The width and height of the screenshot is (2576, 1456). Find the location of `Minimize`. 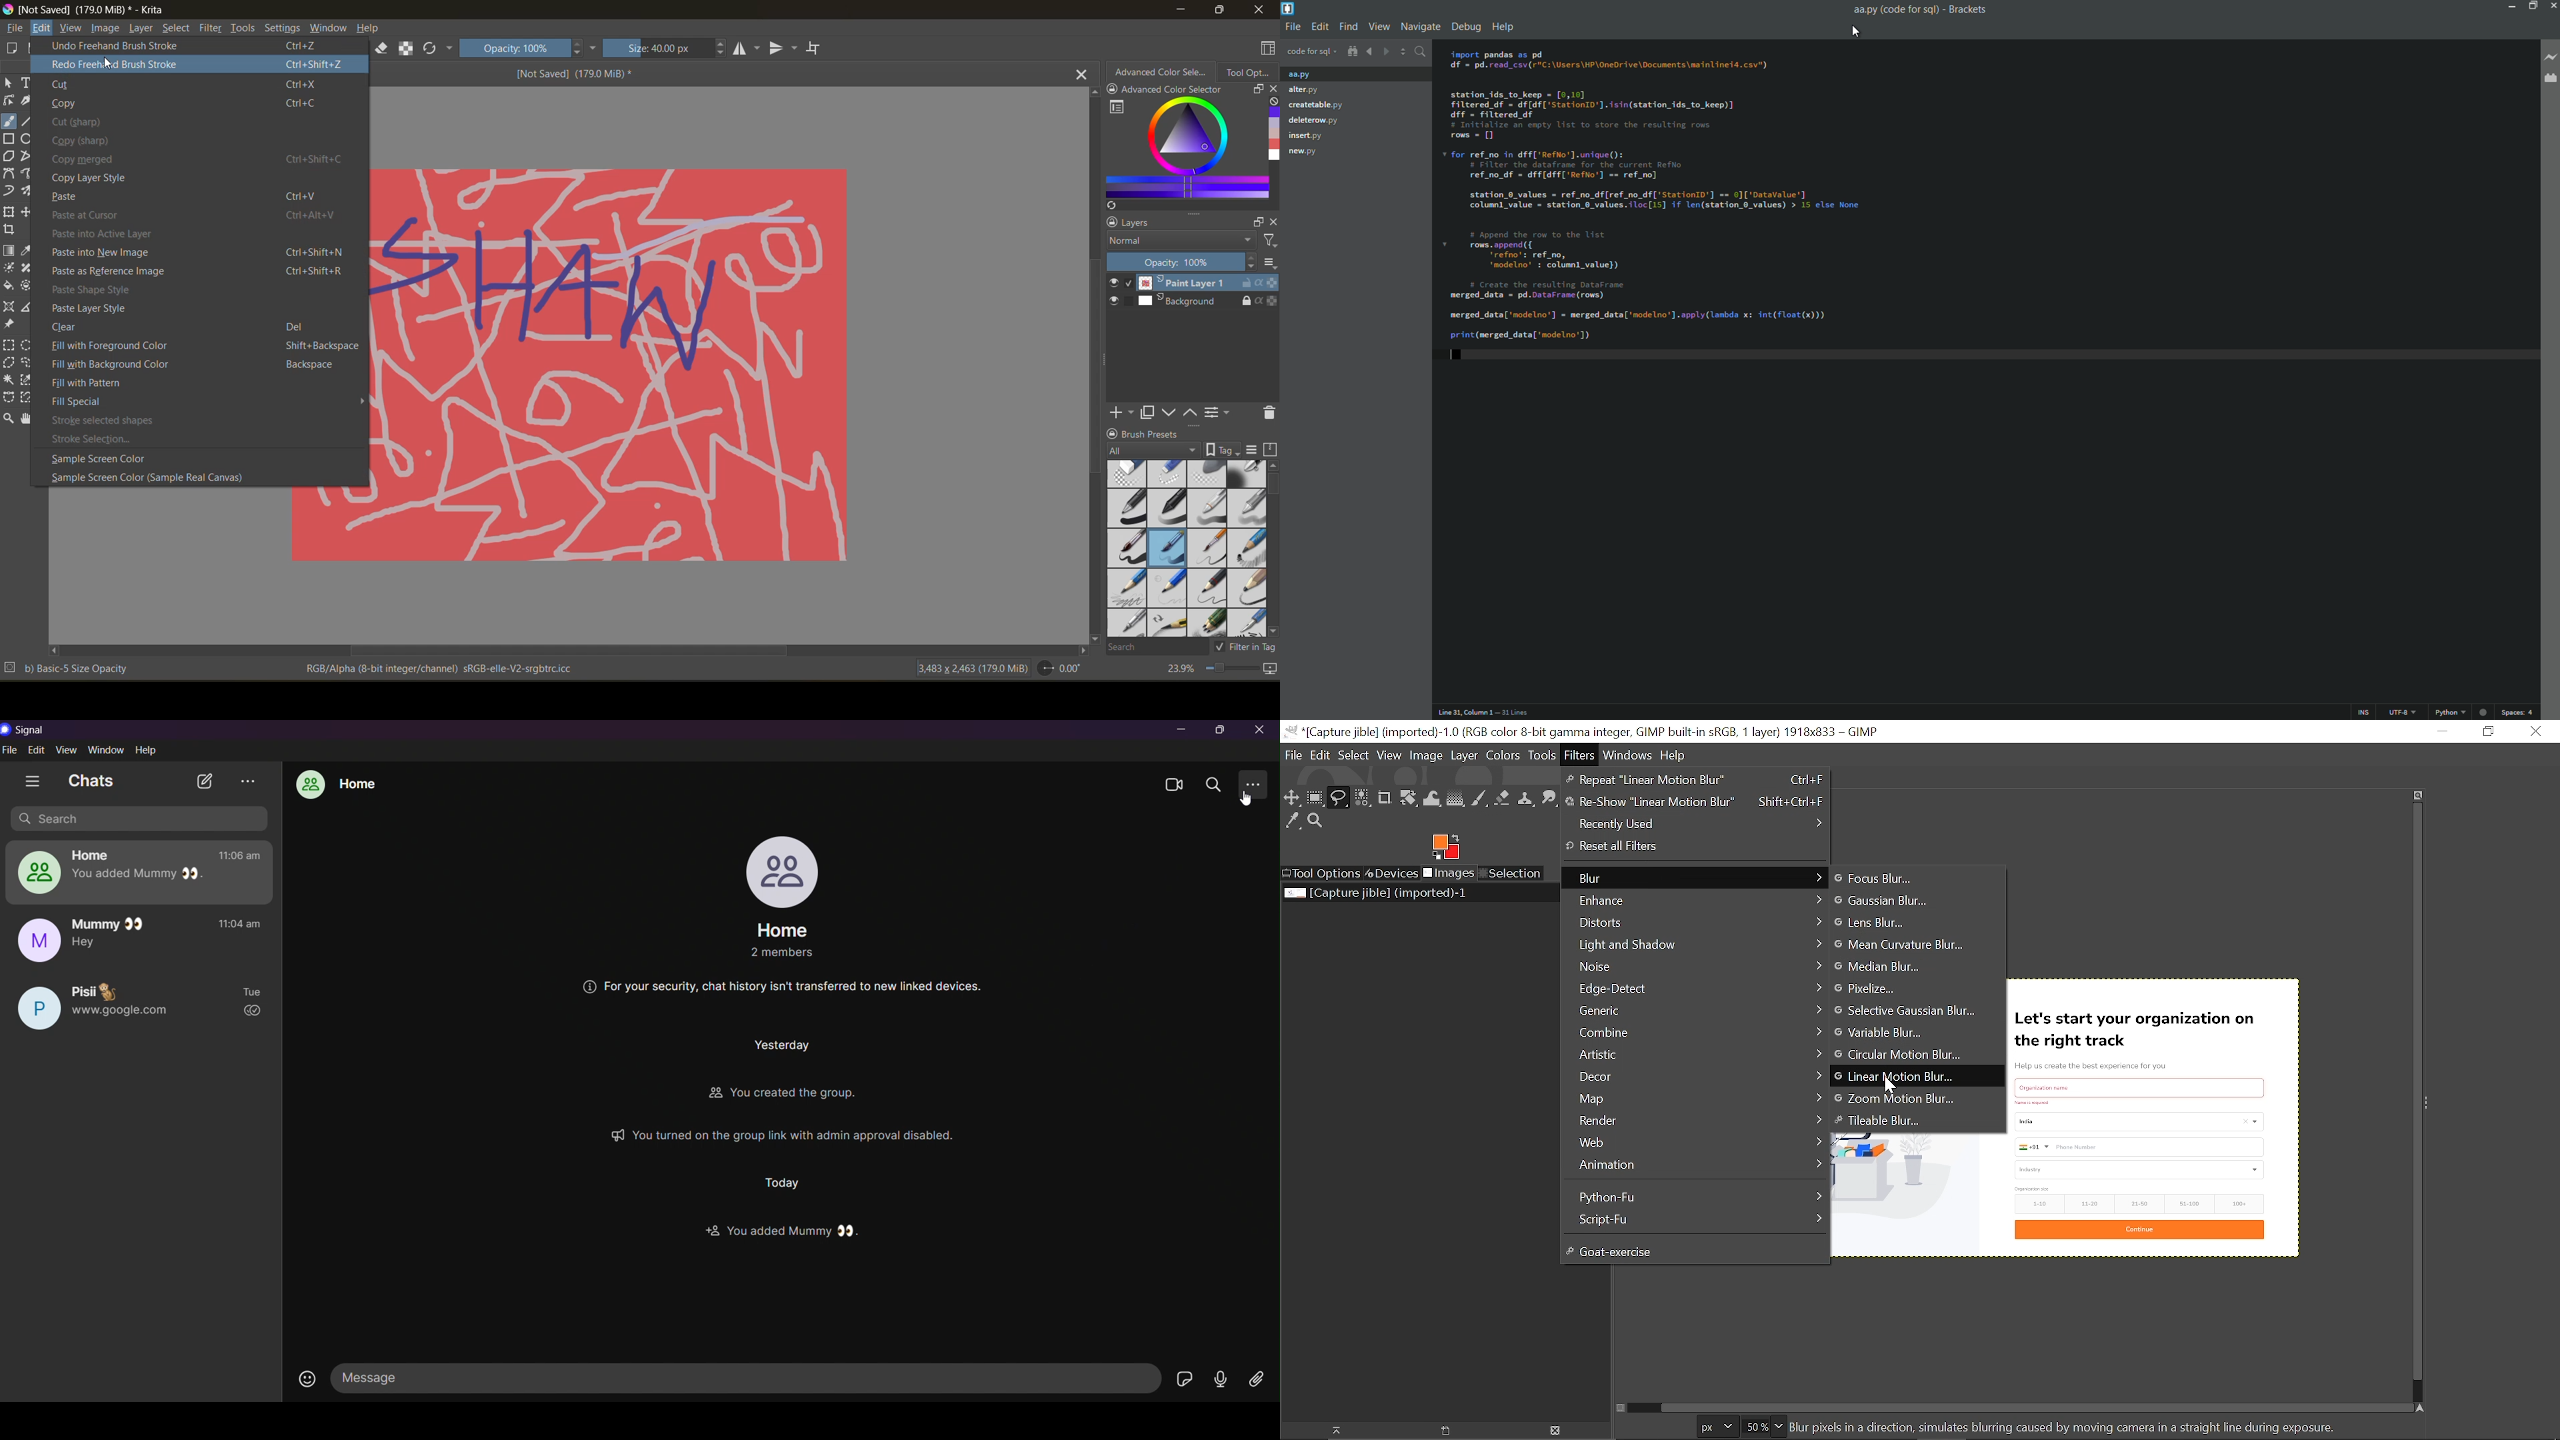

Minimize is located at coordinates (2439, 731).